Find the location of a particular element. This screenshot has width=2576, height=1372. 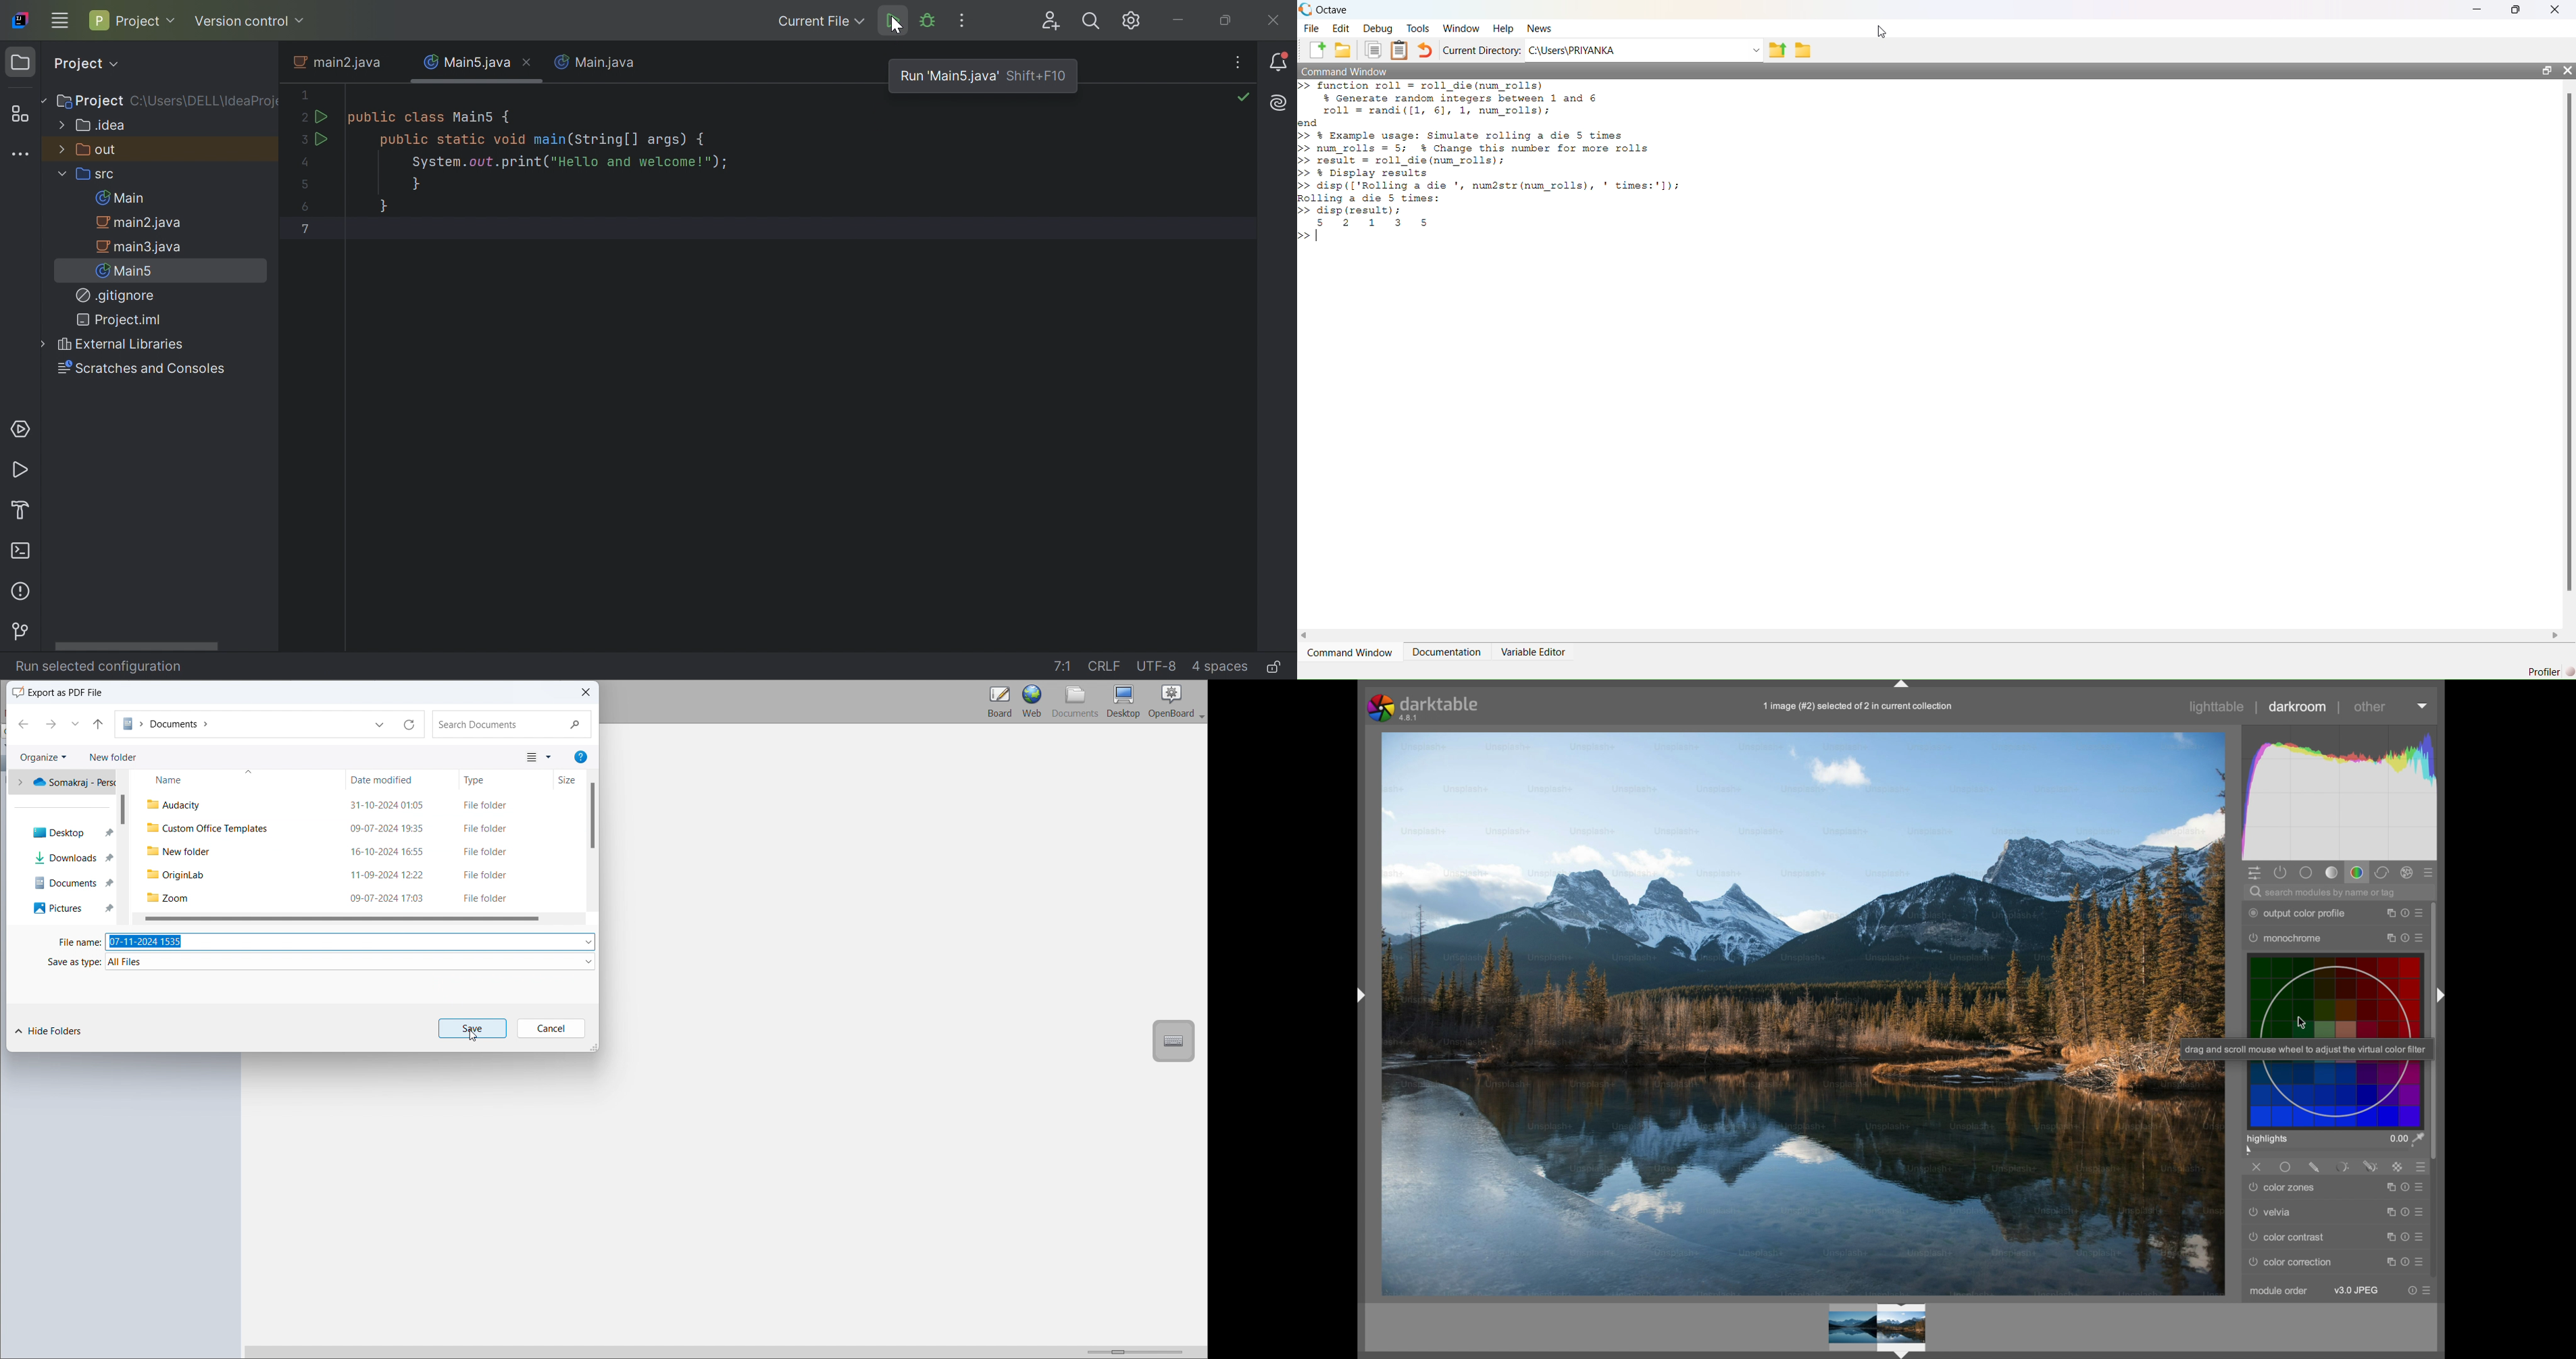

reset is located at coordinates (2406, 1188).